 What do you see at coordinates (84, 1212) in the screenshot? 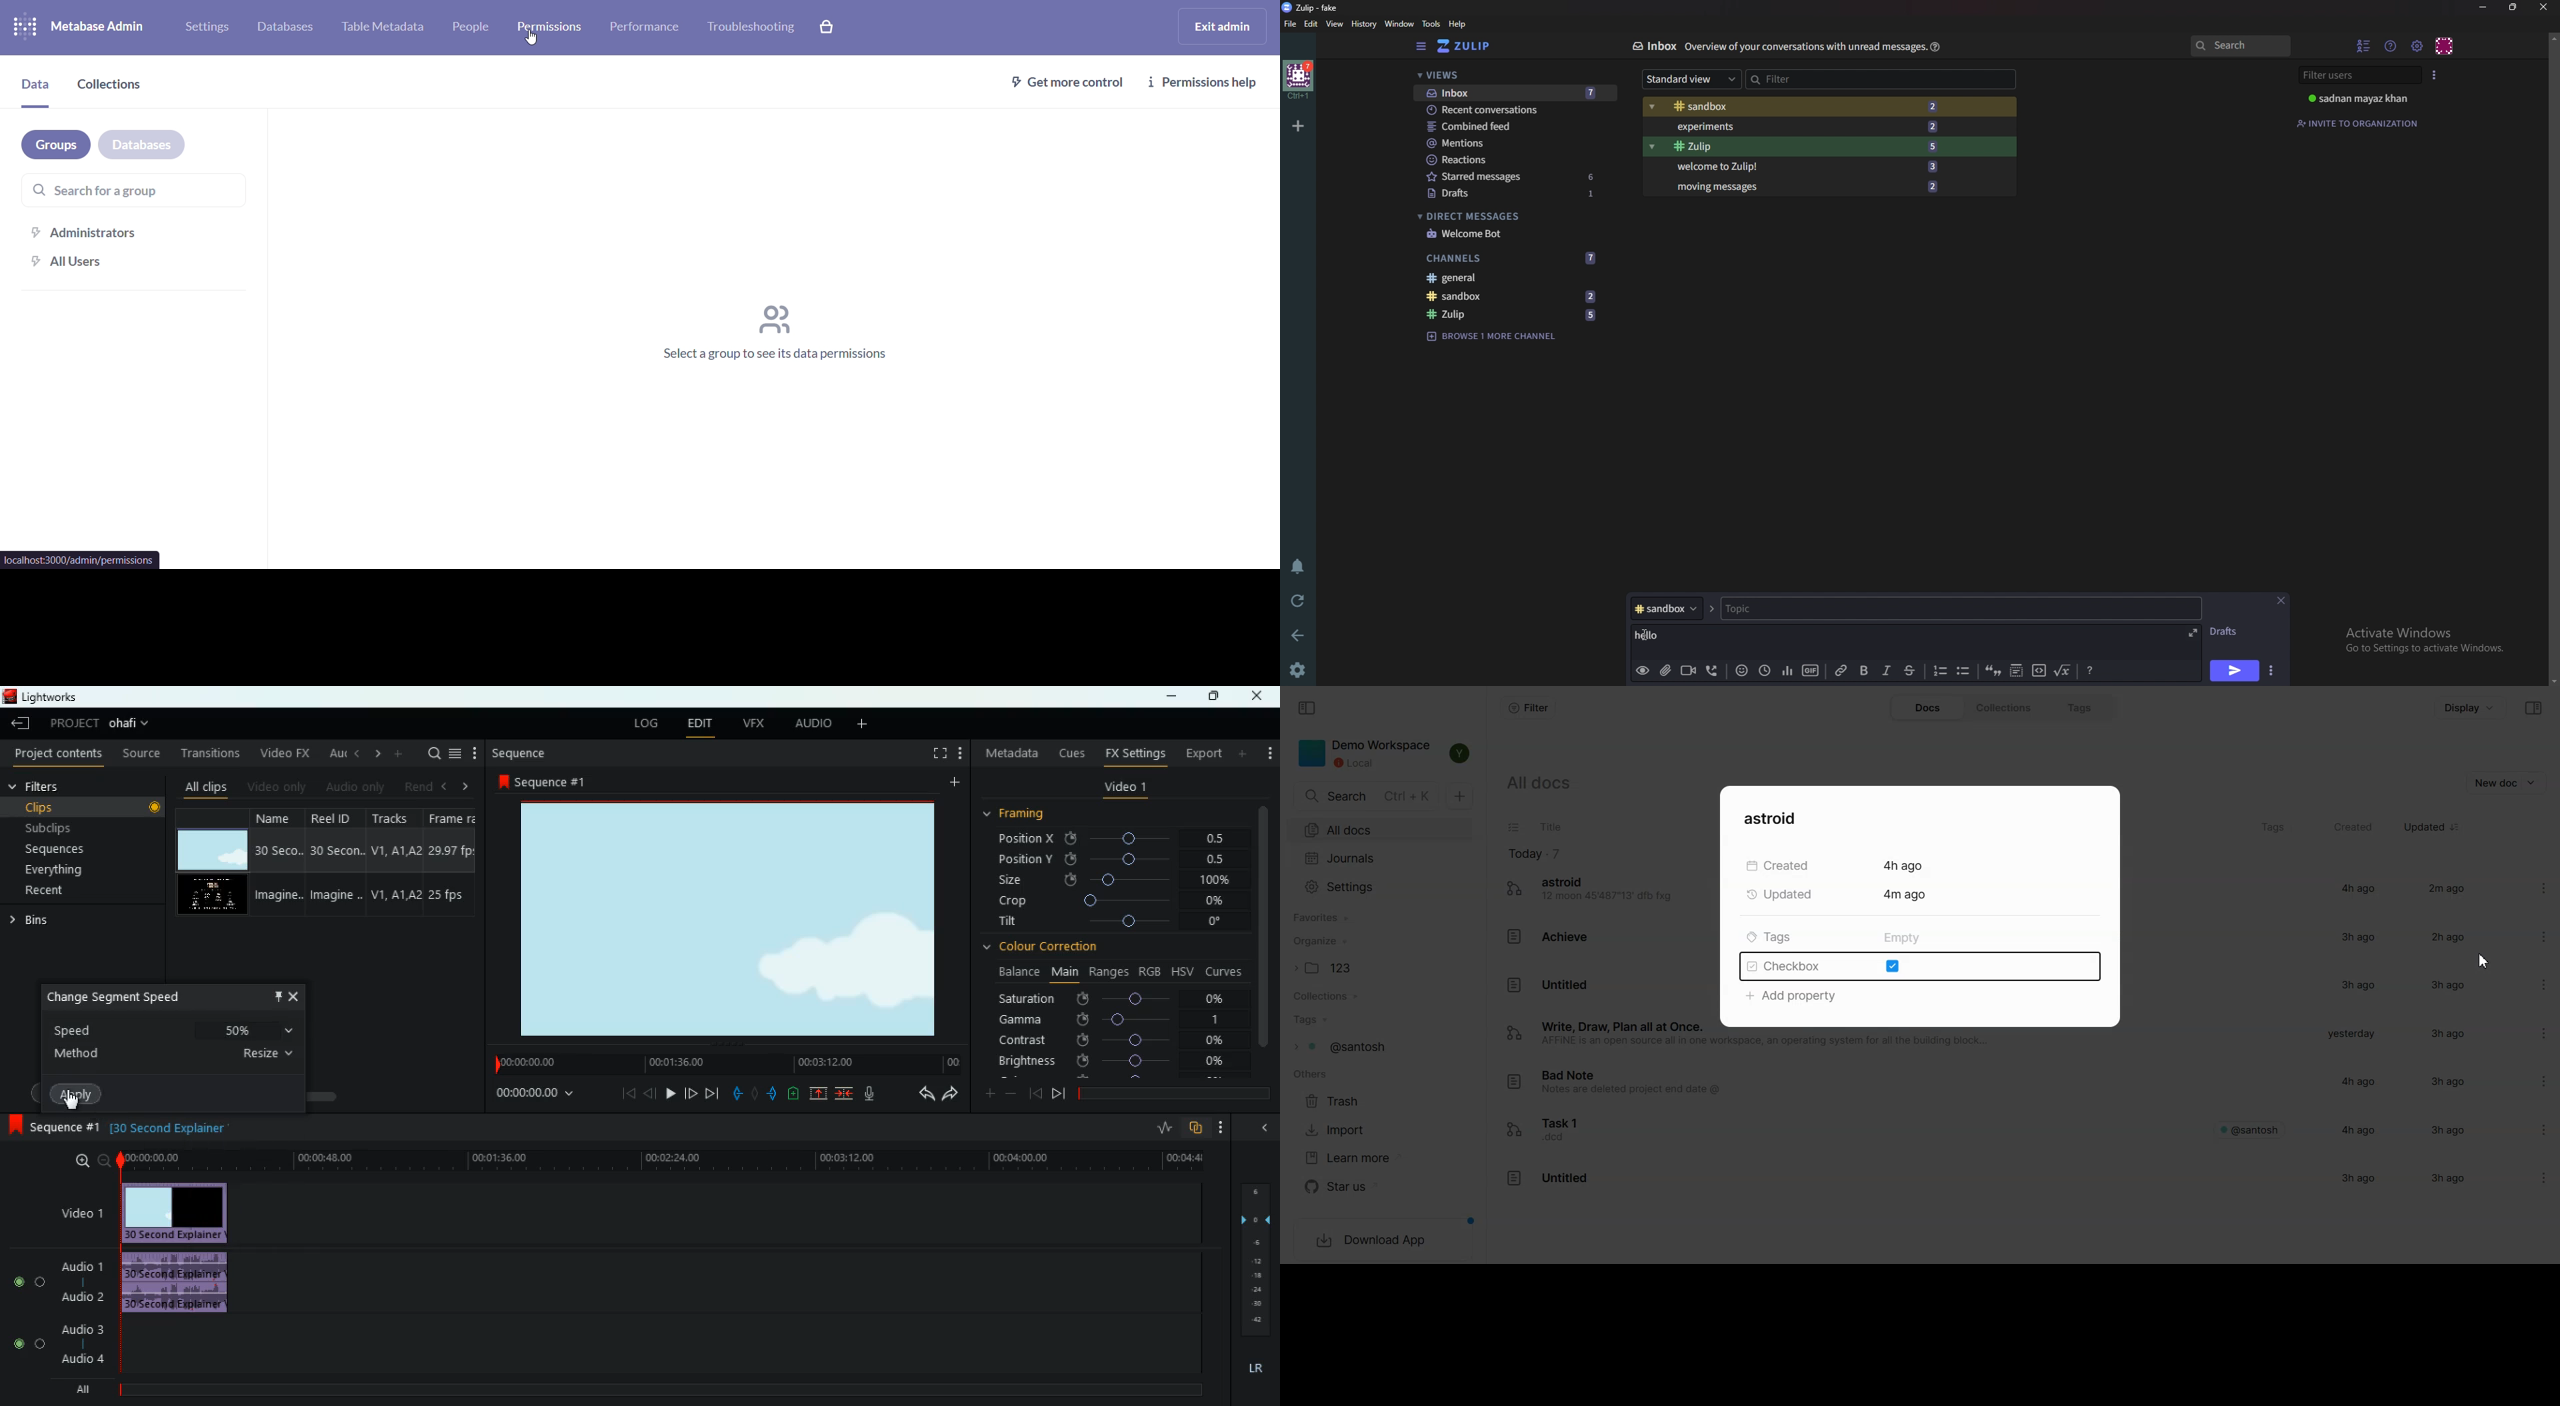
I see `video 1` at bounding box center [84, 1212].